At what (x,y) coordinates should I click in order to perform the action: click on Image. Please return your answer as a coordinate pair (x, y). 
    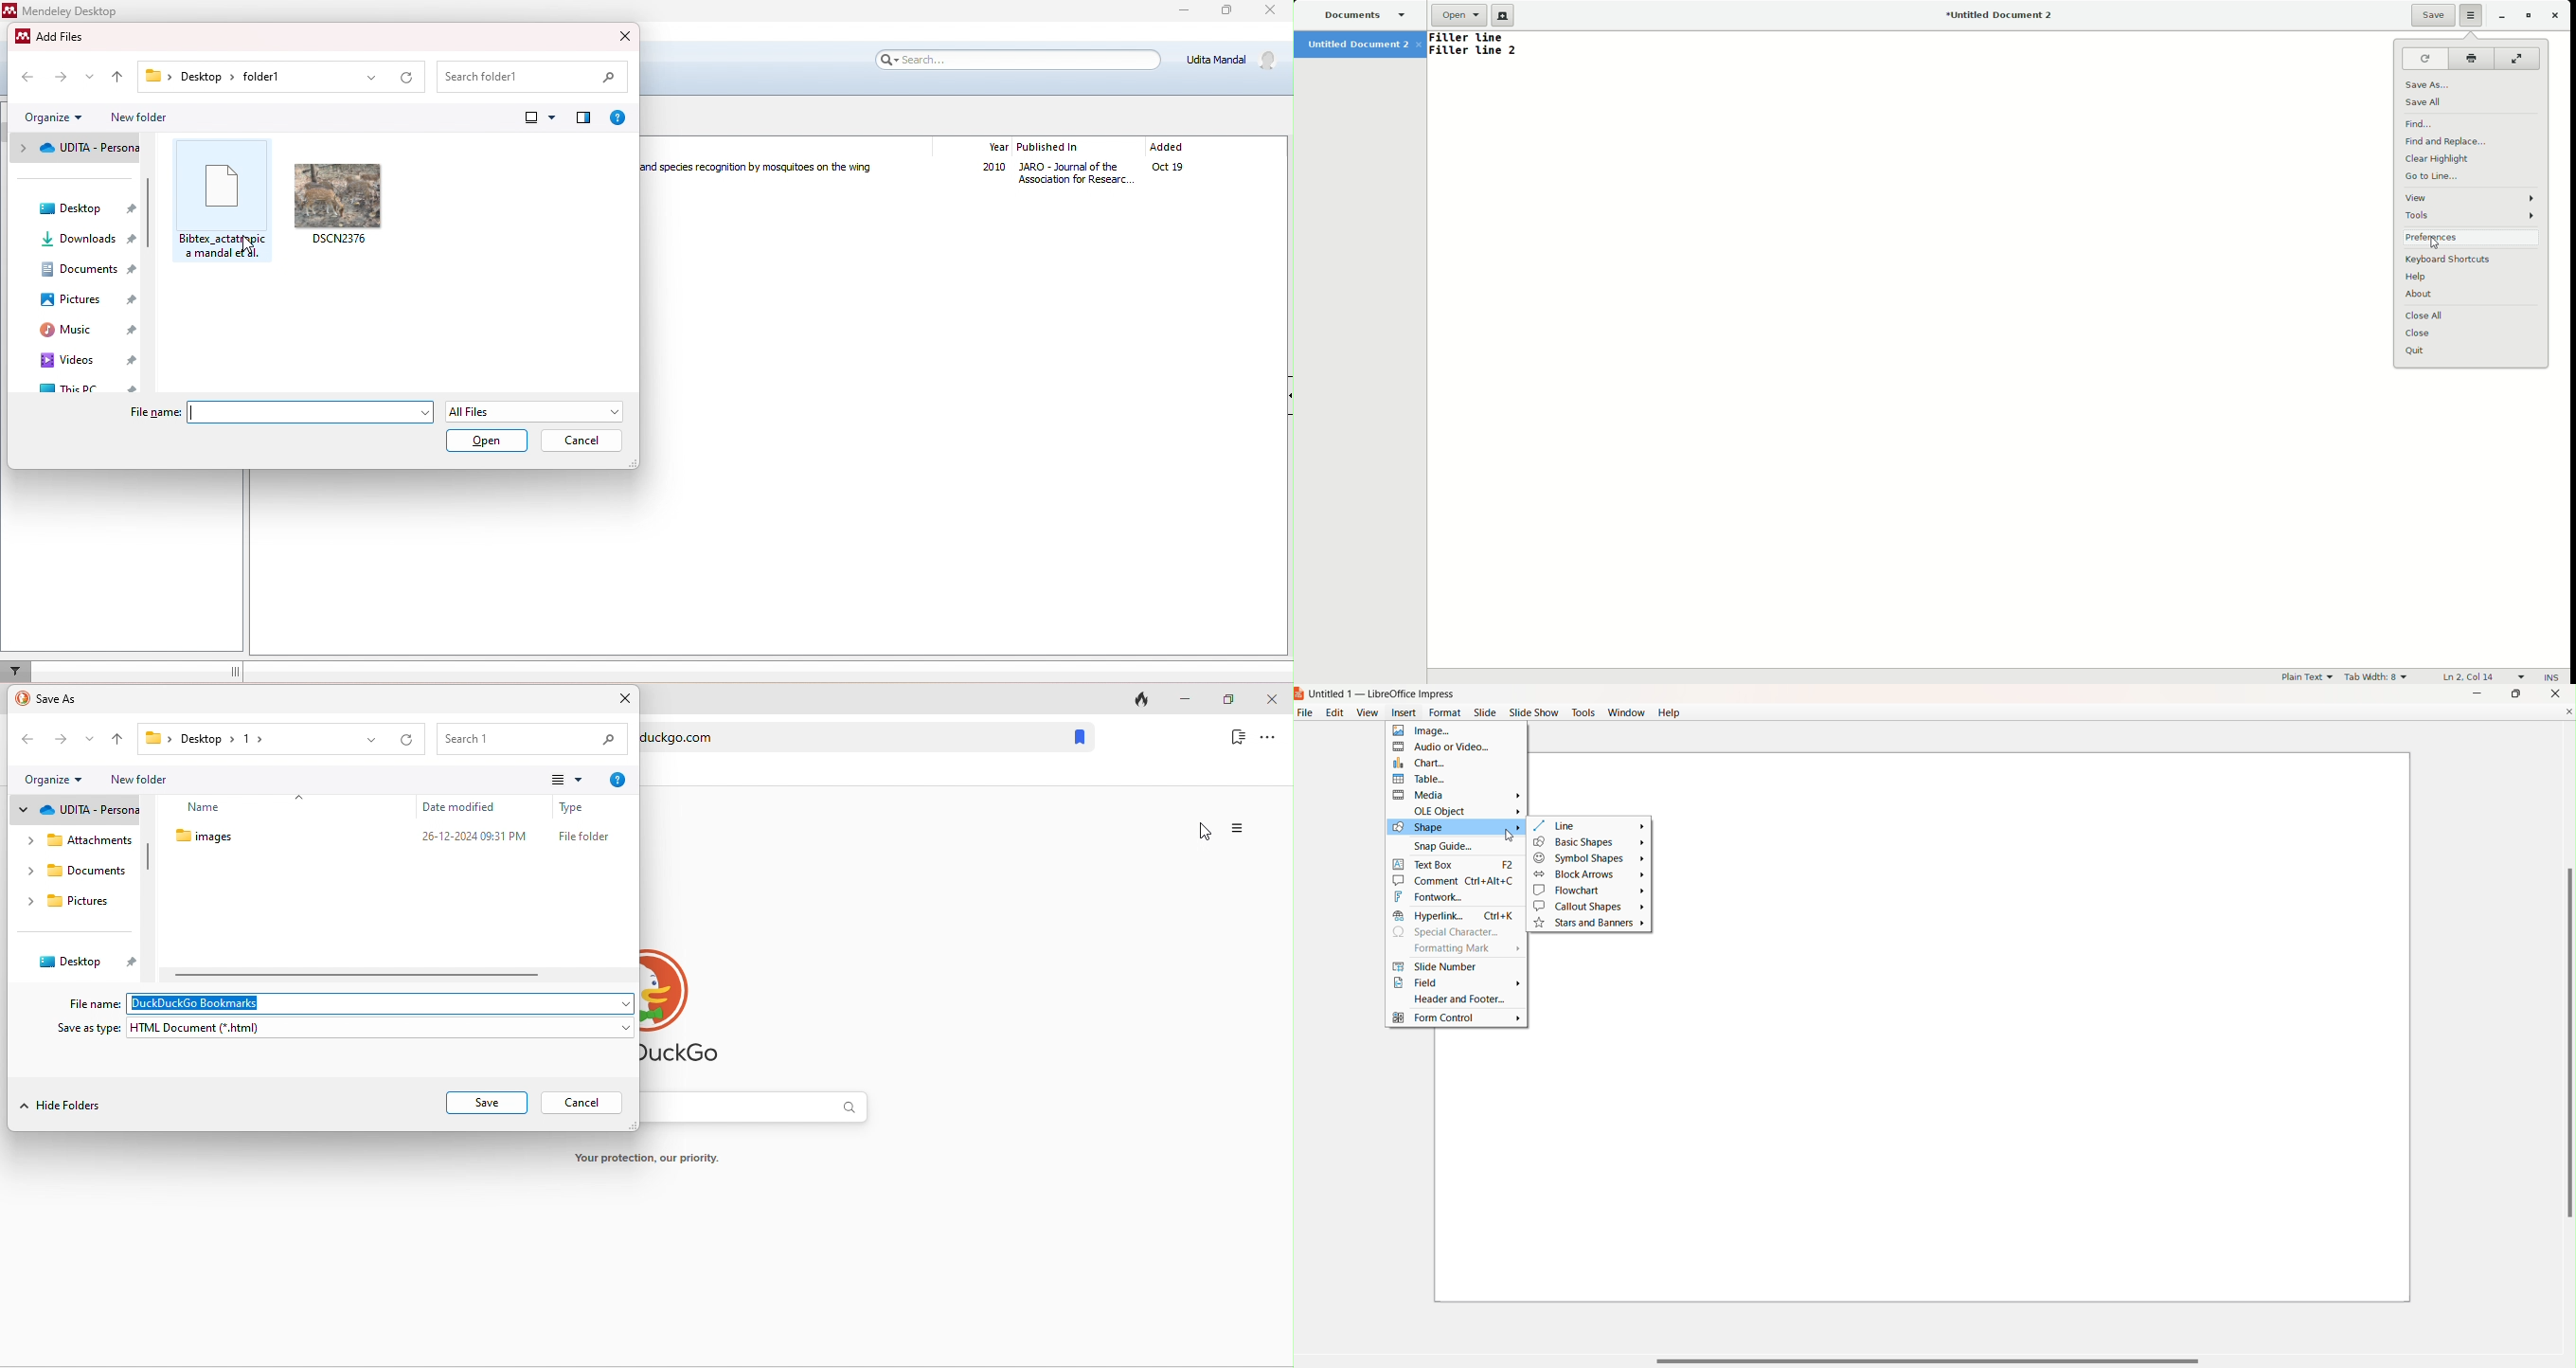
    Looking at the image, I should click on (1447, 731).